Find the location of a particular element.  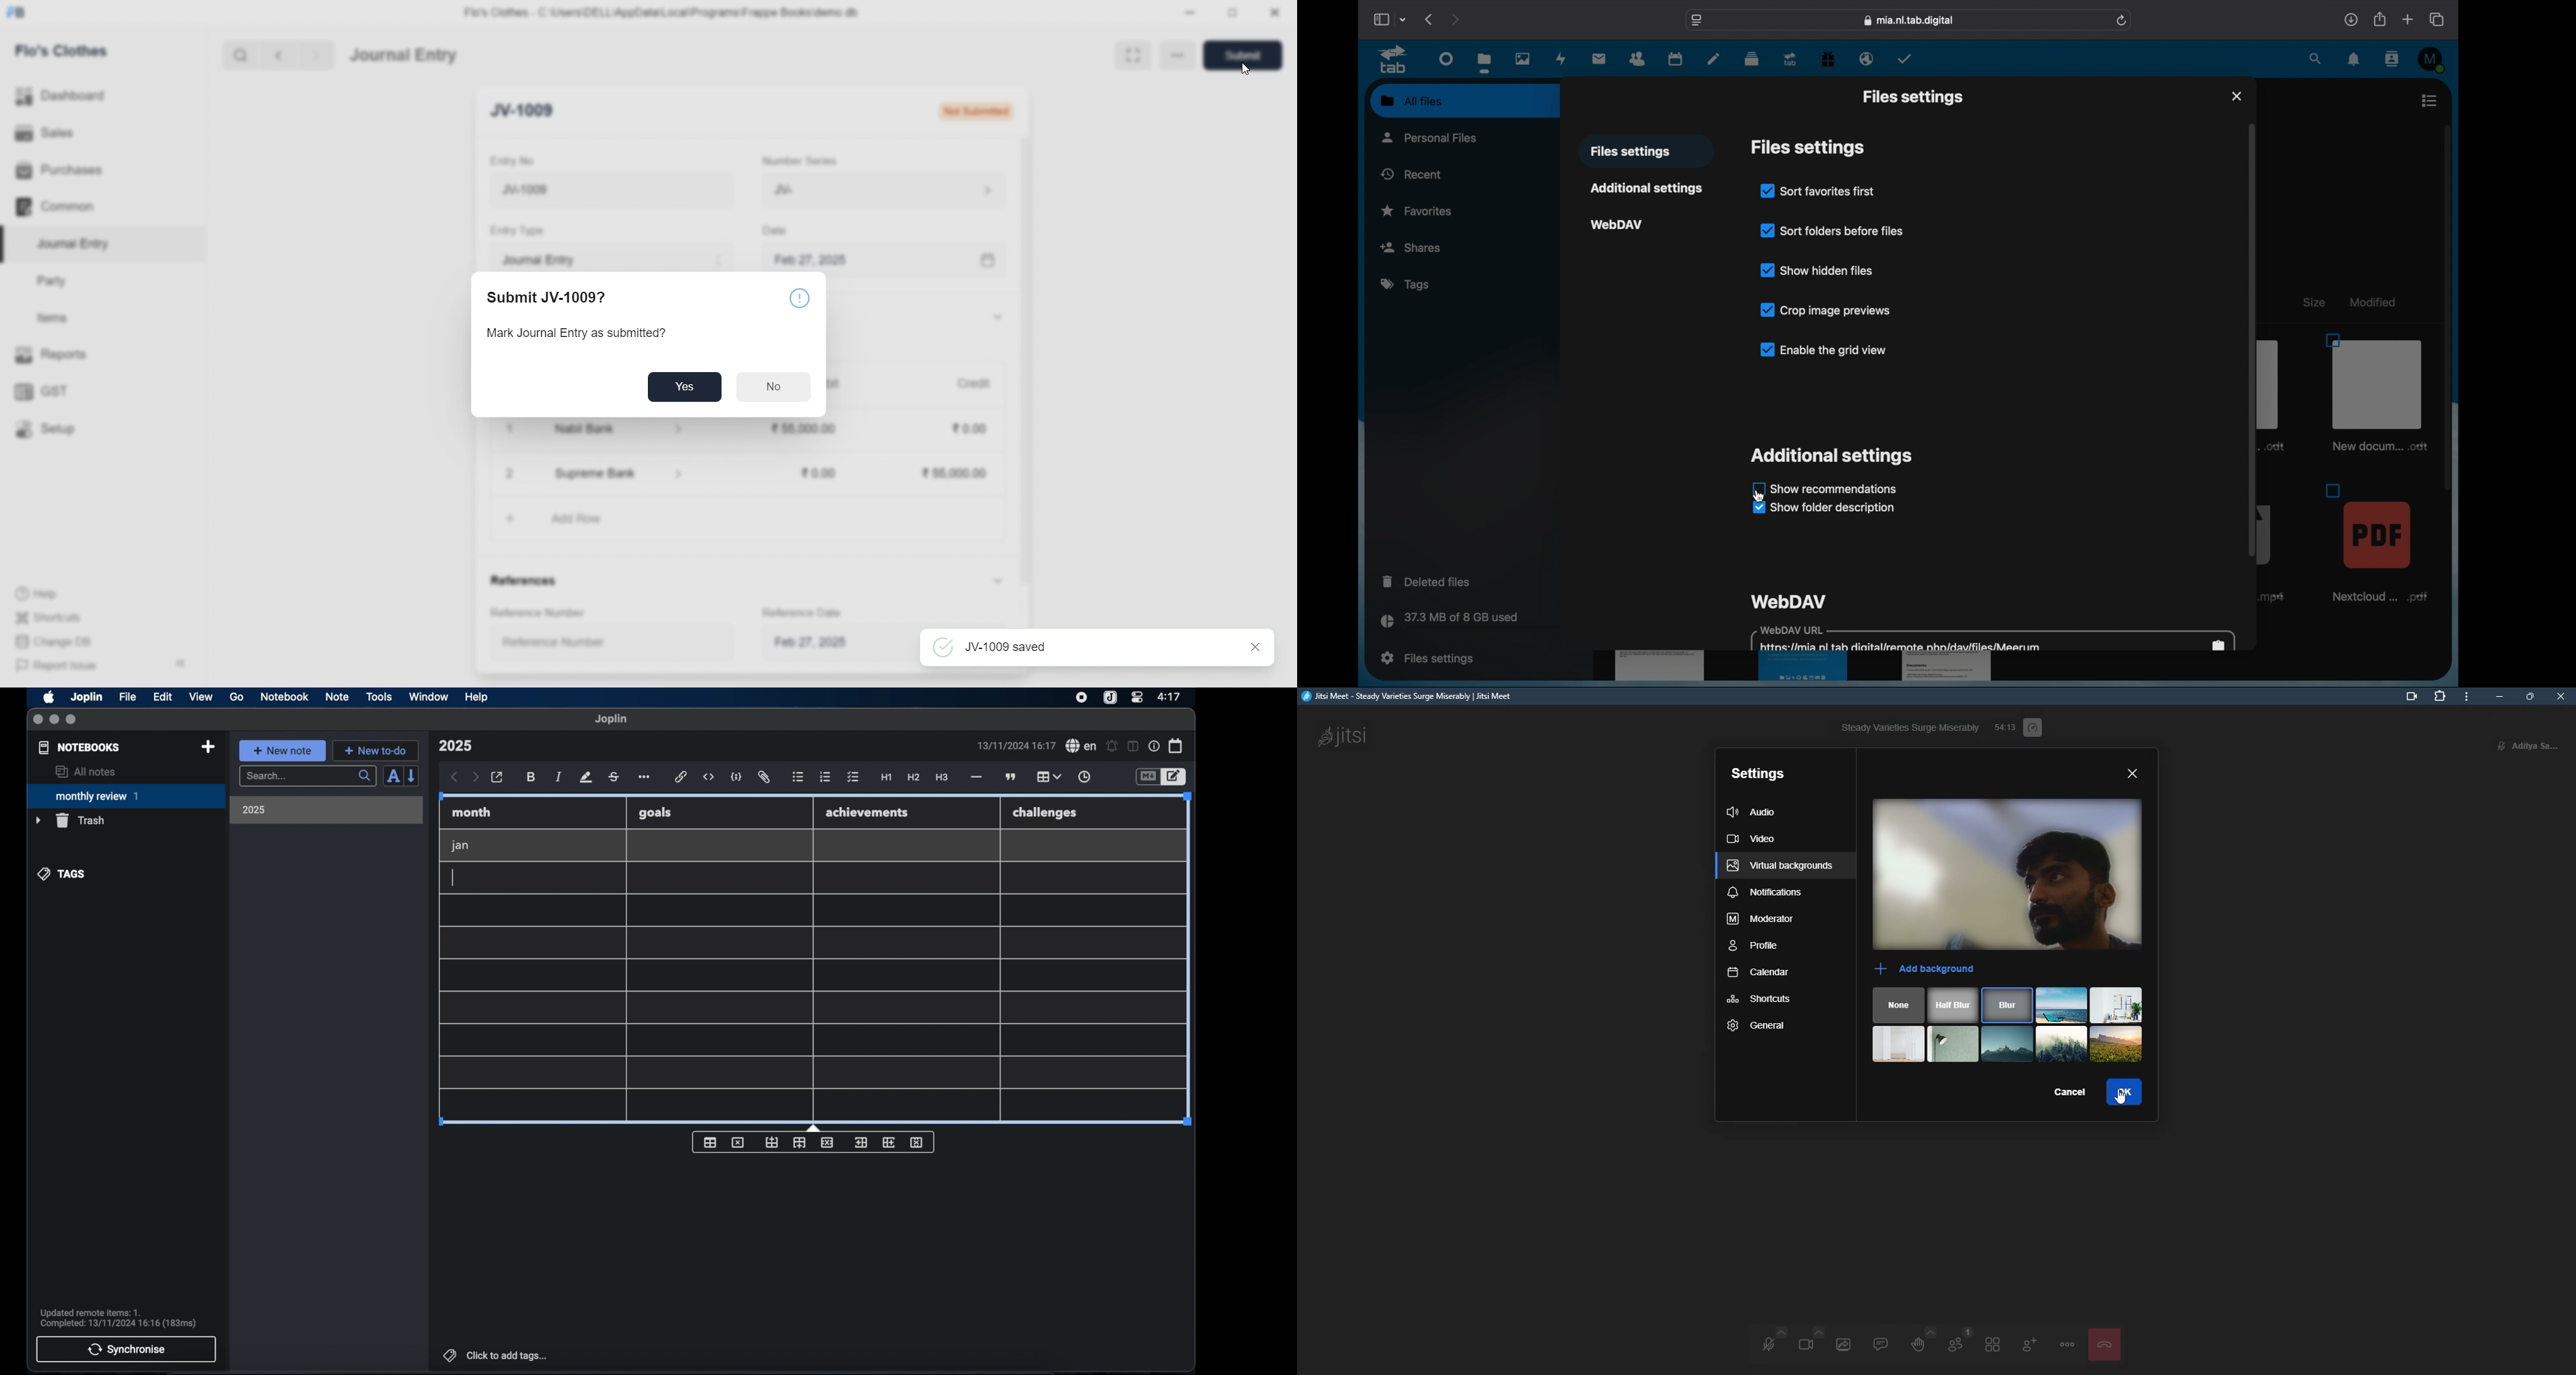

heading 1 is located at coordinates (887, 778).